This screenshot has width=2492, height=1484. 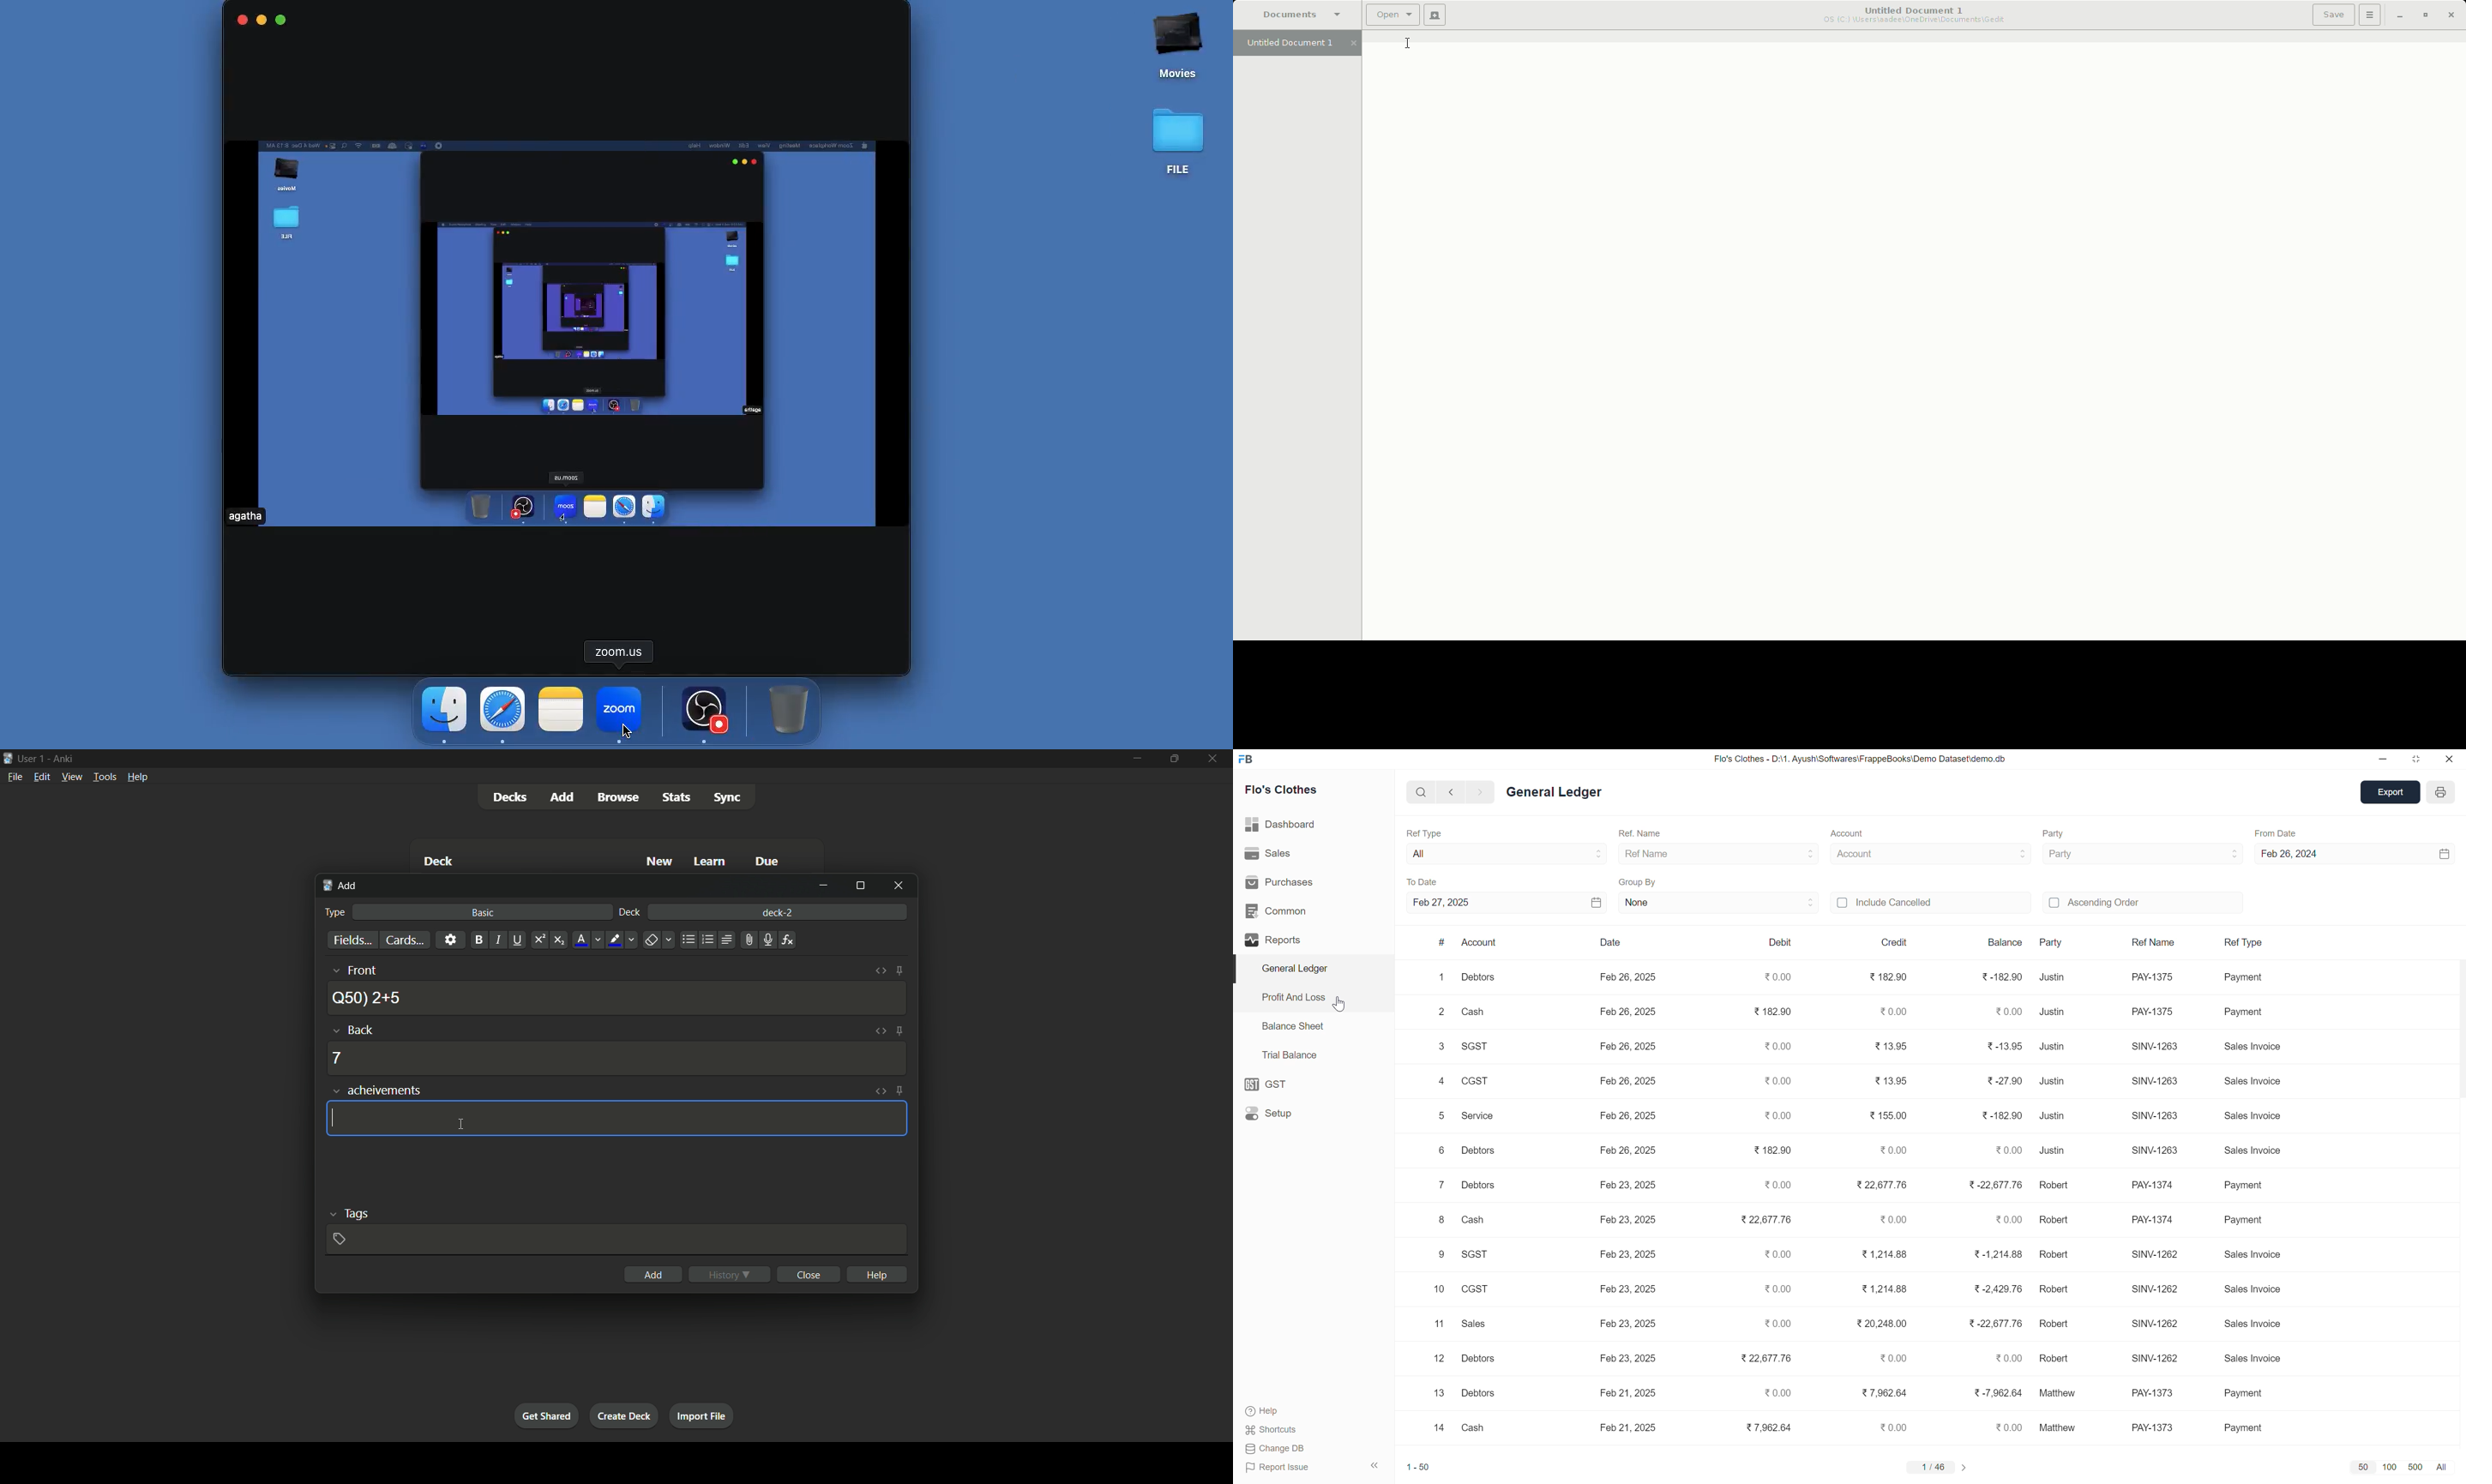 What do you see at coordinates (2056, 1253) in the screenshot?
I see `Robert` at bounding box center [2056, 1253].